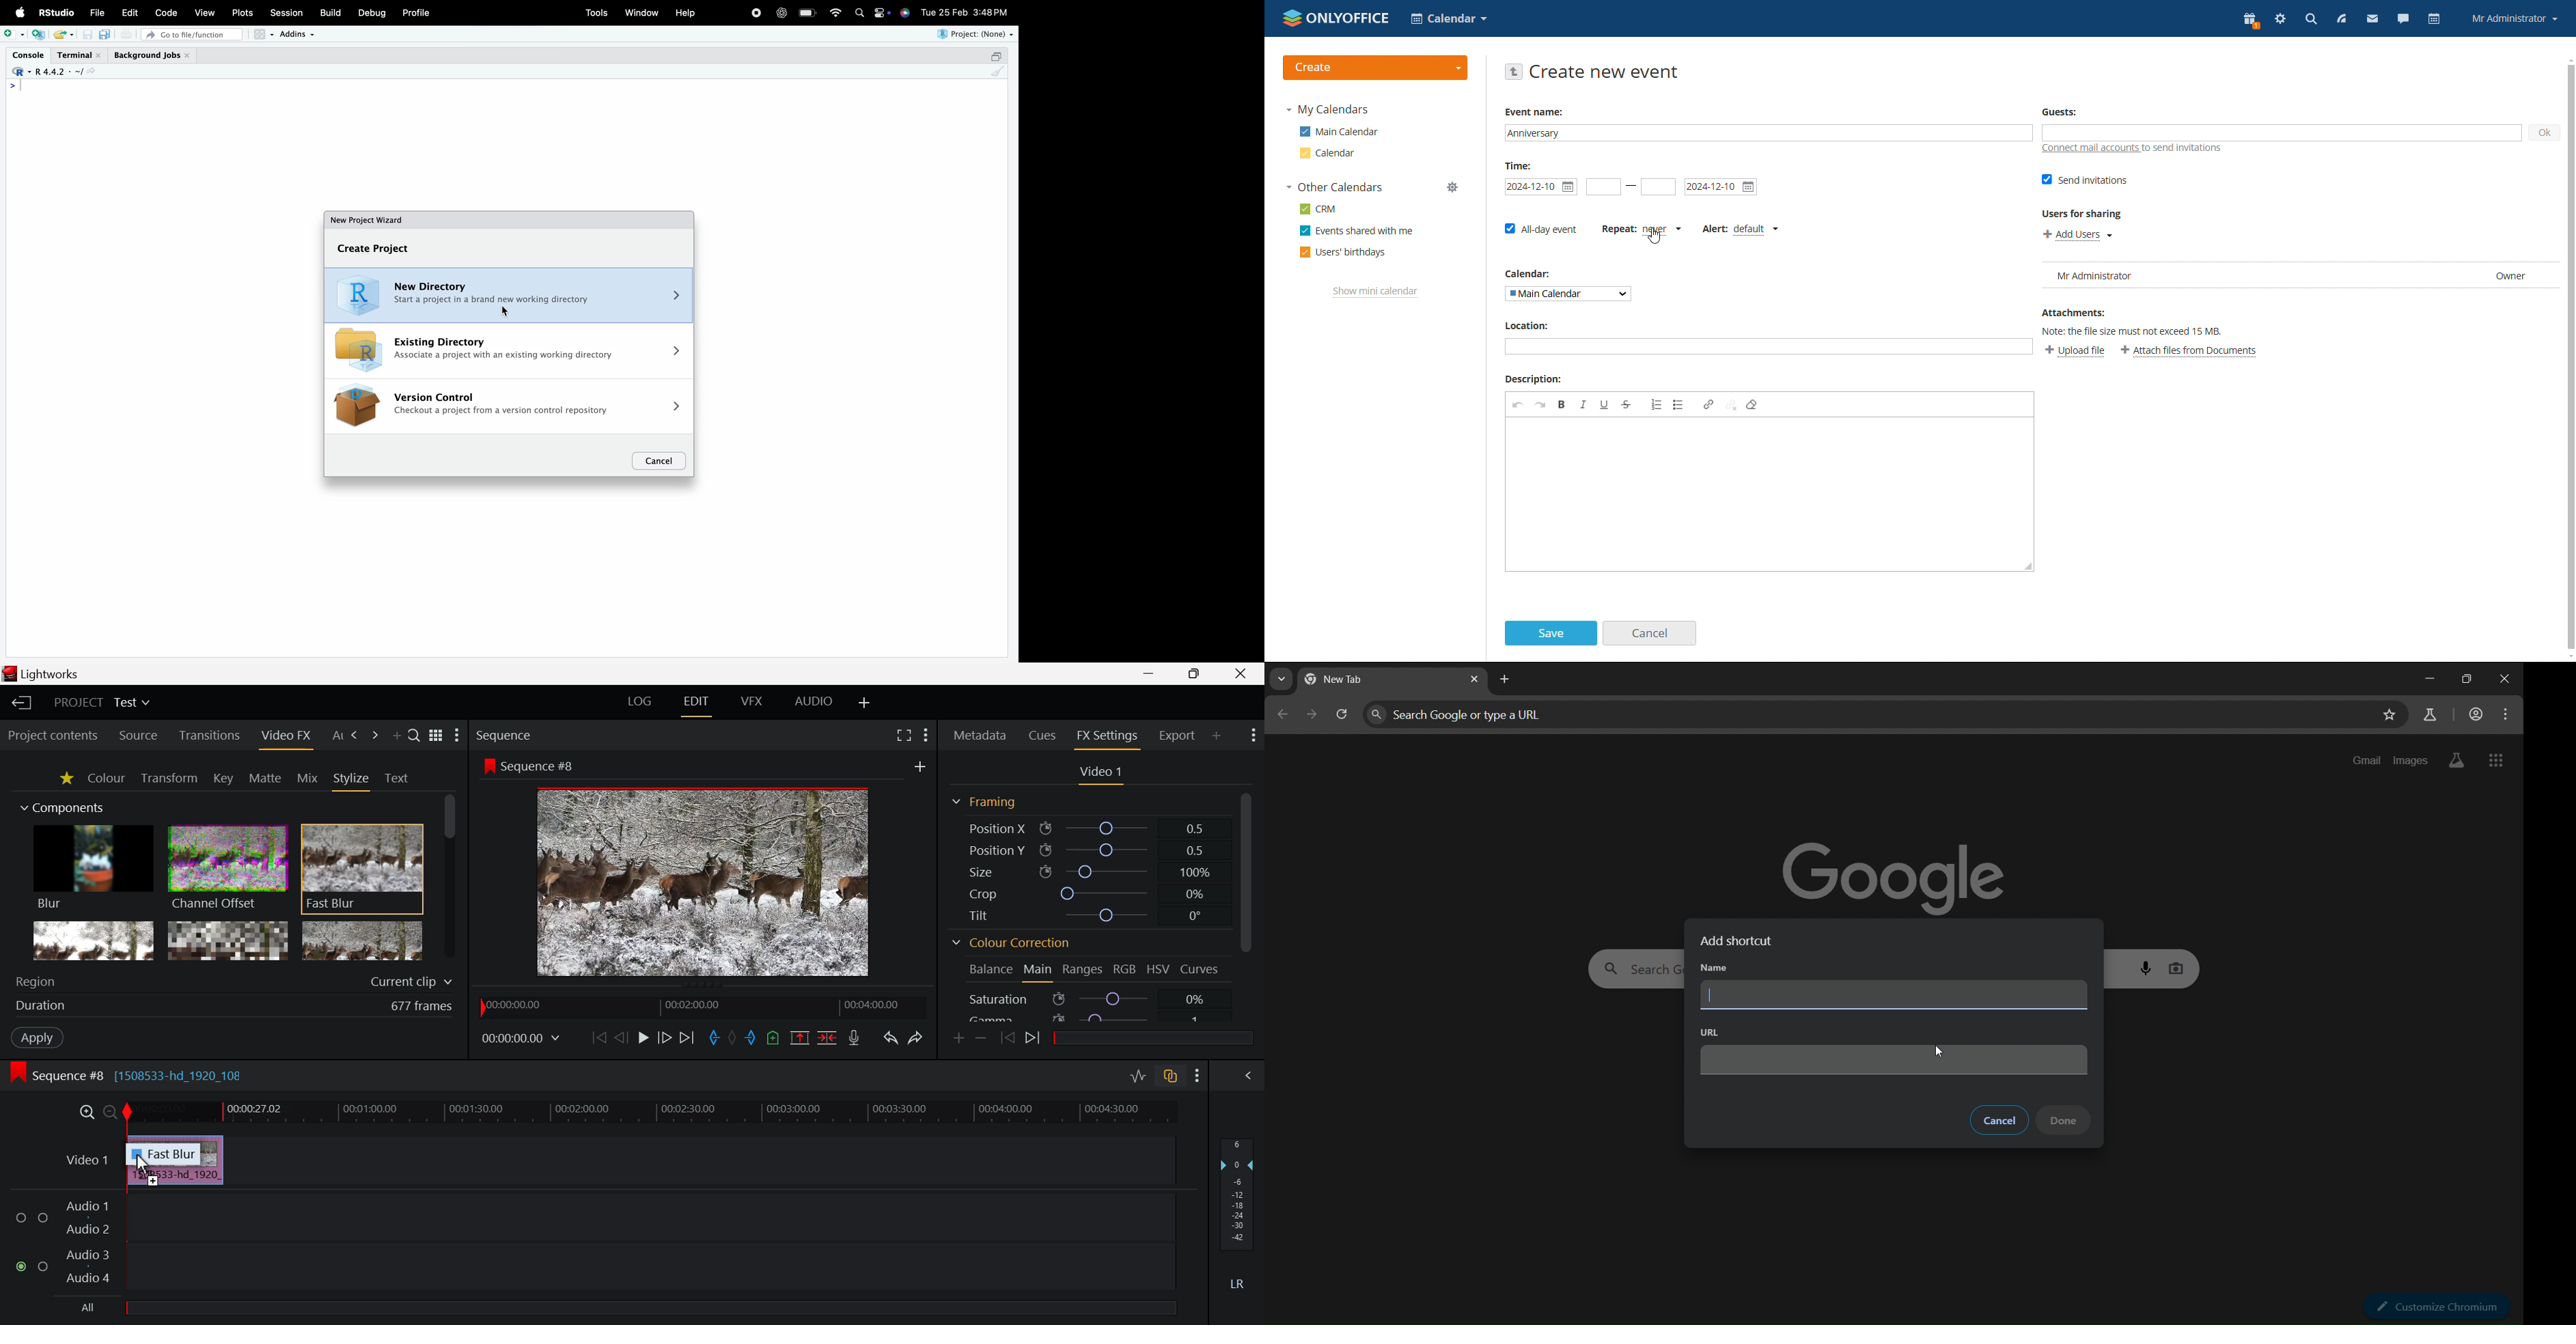 The width and height of the screenshot is (2576, 1344). I want to click on Apple logo, so click(20, 12).